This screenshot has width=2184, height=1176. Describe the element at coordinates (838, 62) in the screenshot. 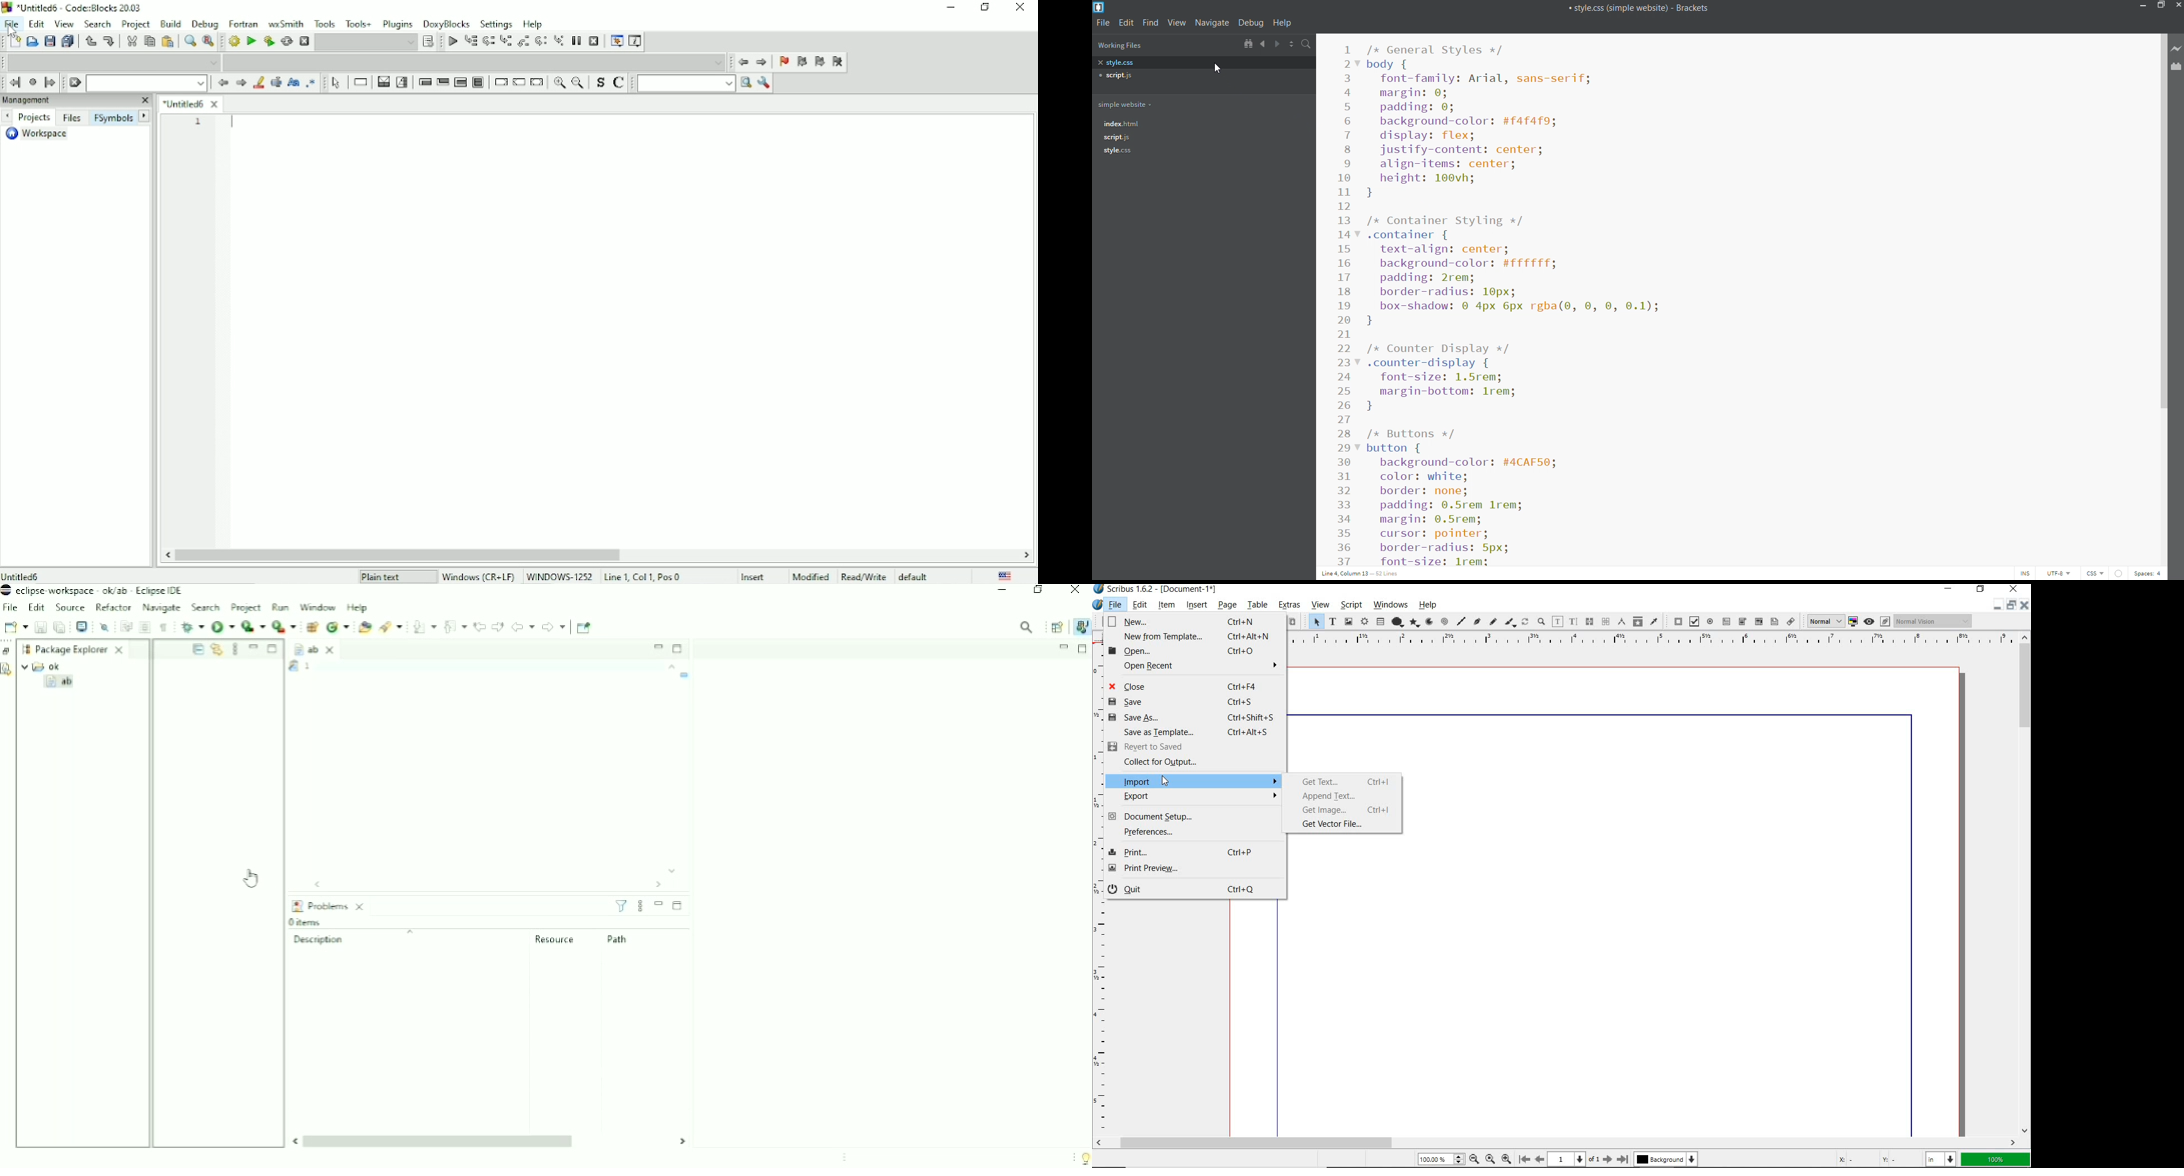

I see `Clear bookmarks` at that location.